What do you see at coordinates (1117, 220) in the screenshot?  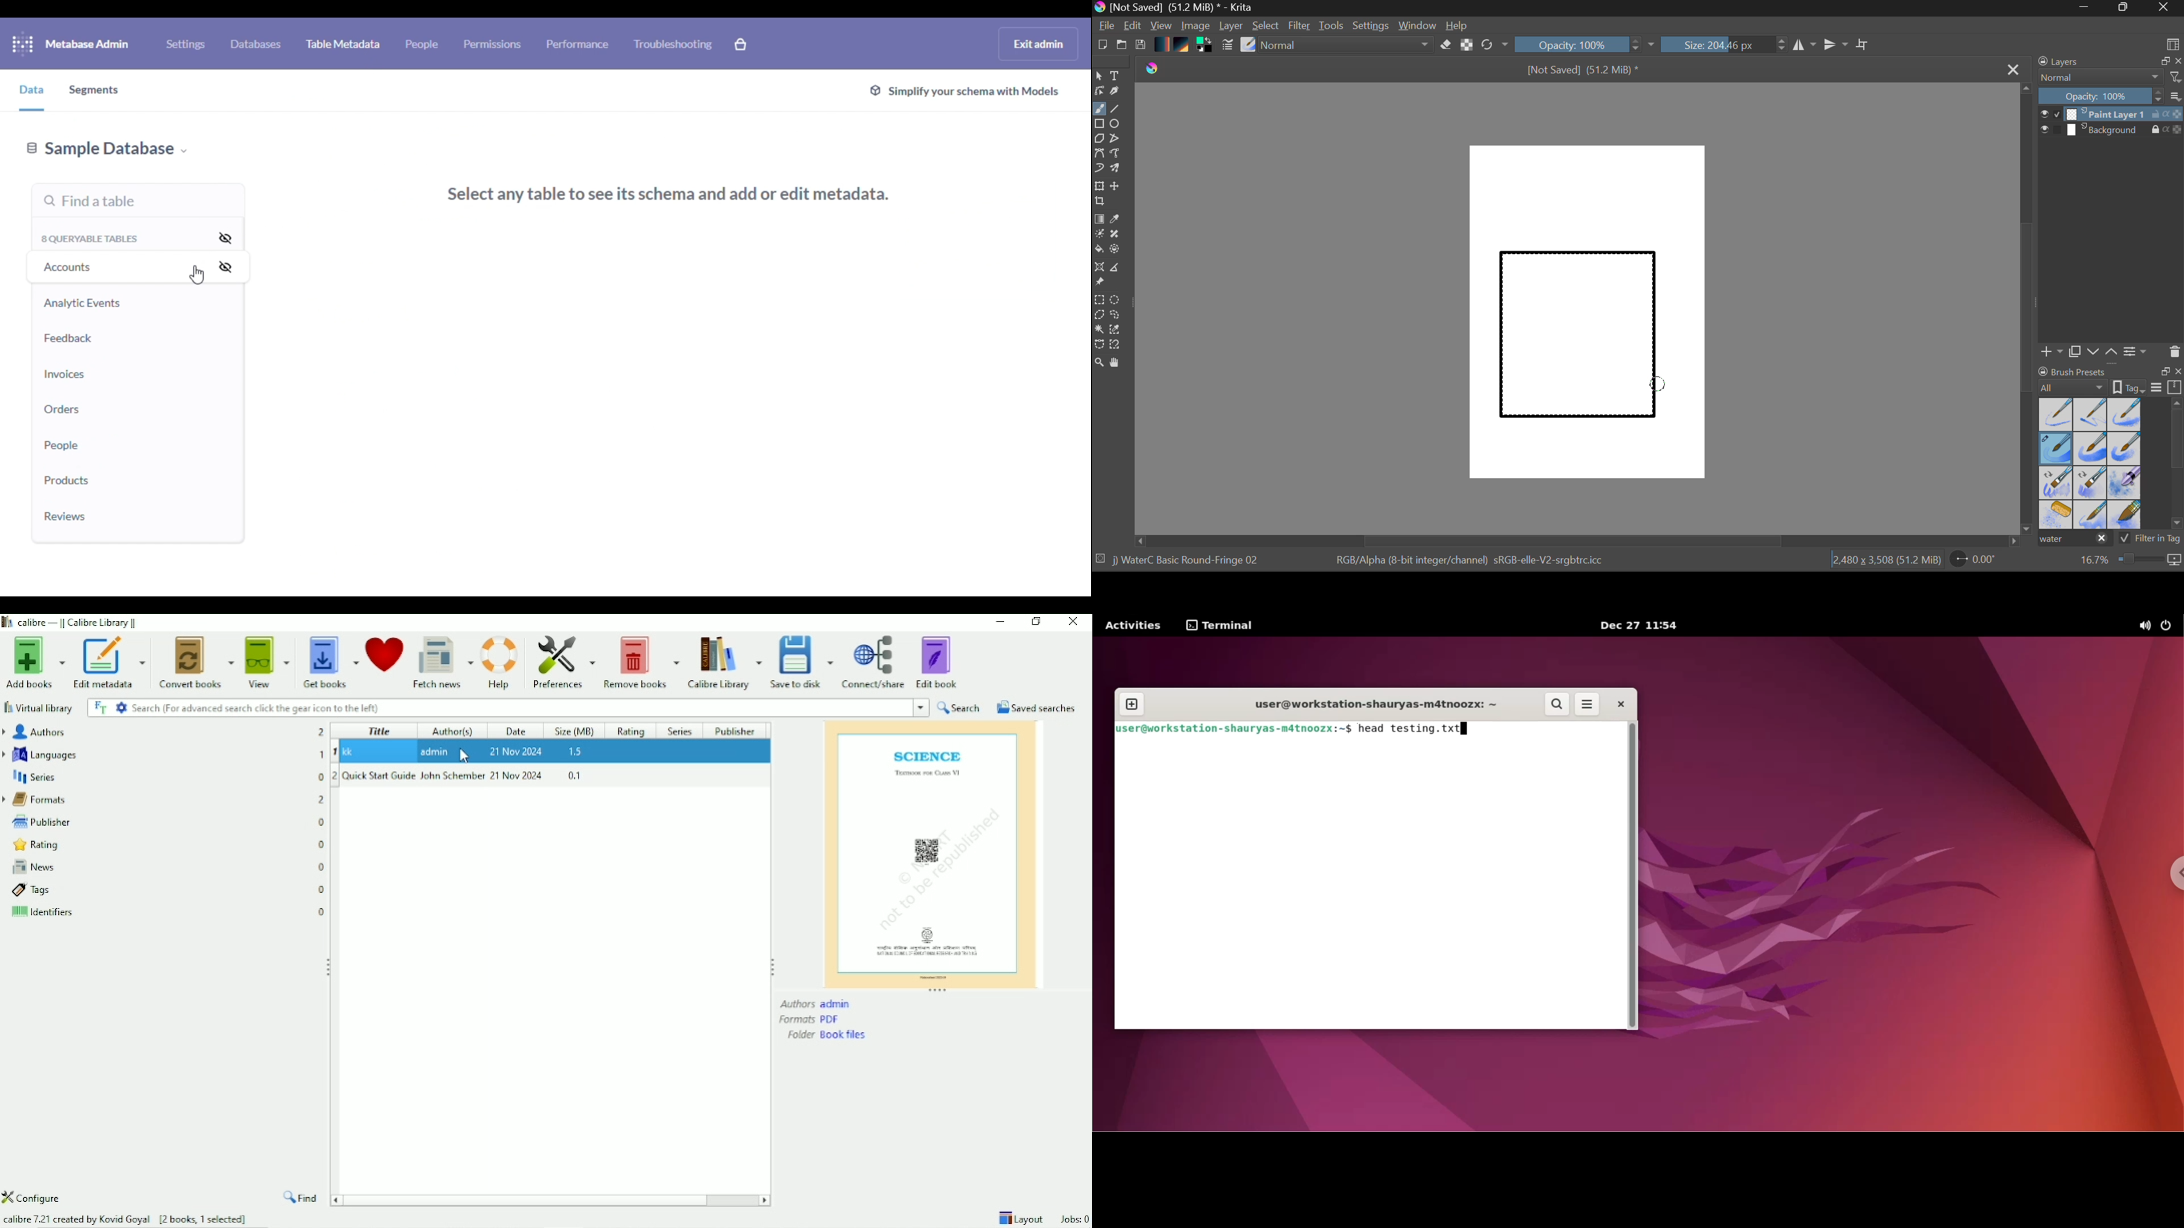 I see `Eyedropper` at bounding box center [1117, 220].